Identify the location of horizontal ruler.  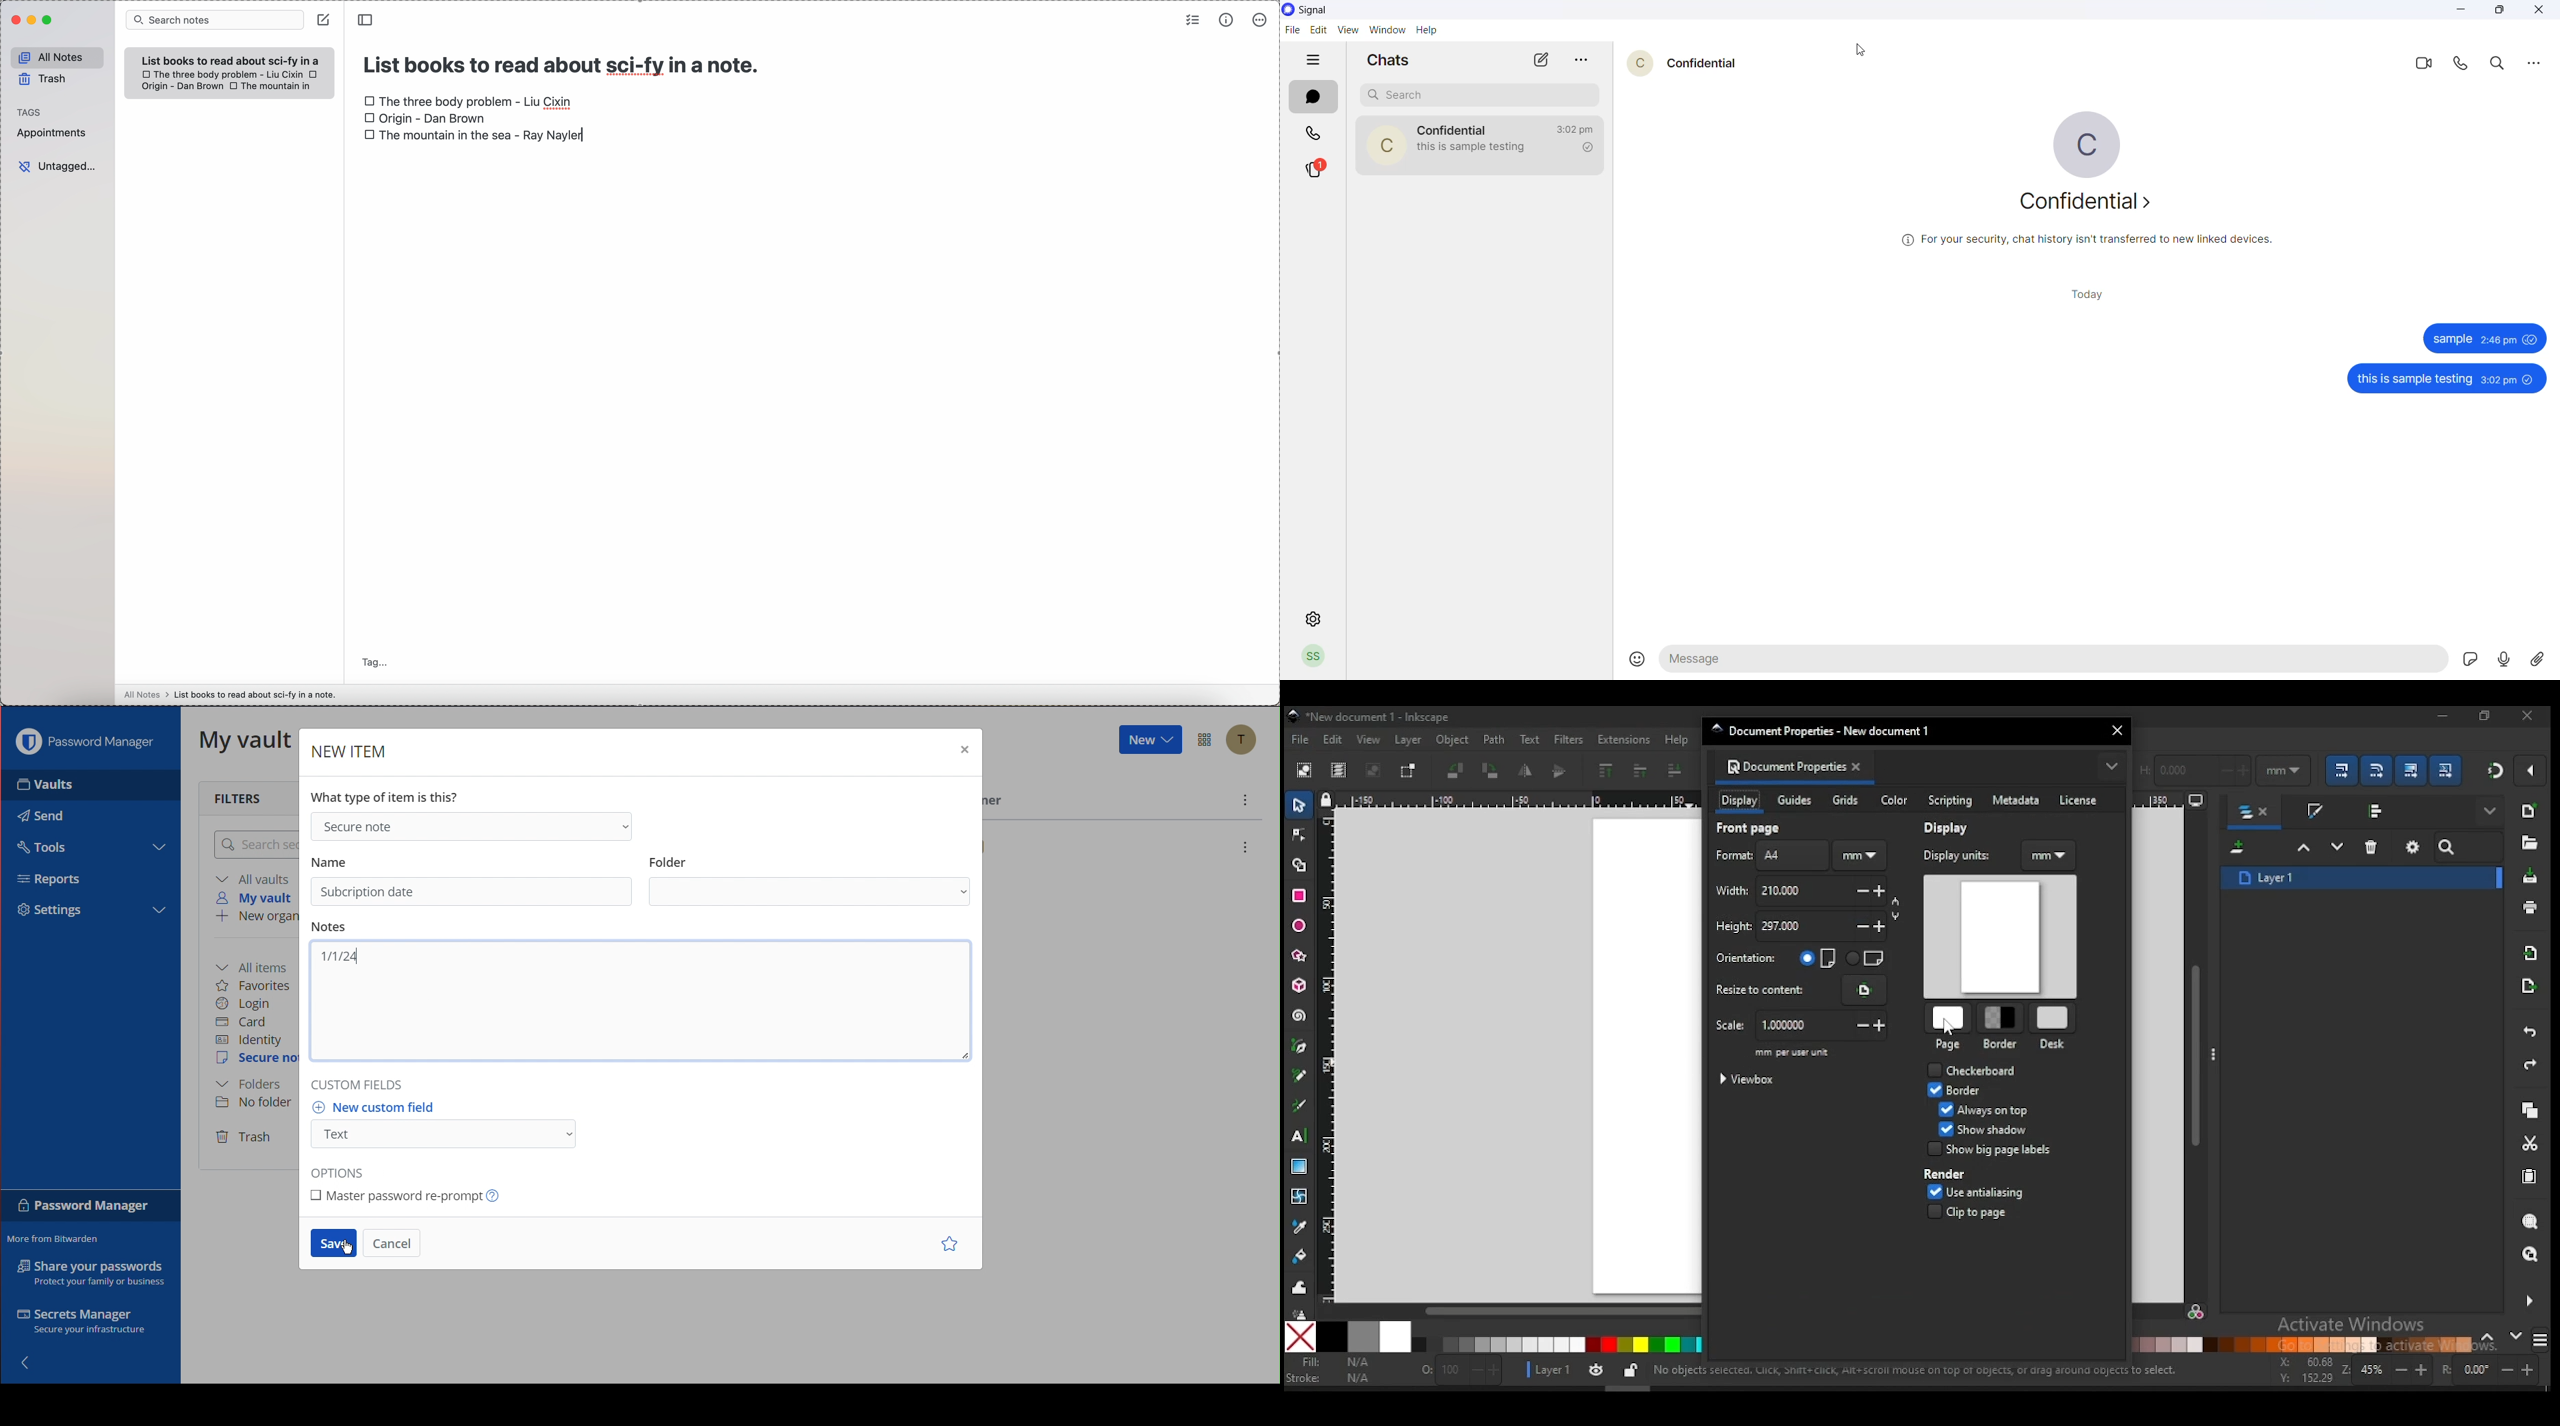
(1516, 802).